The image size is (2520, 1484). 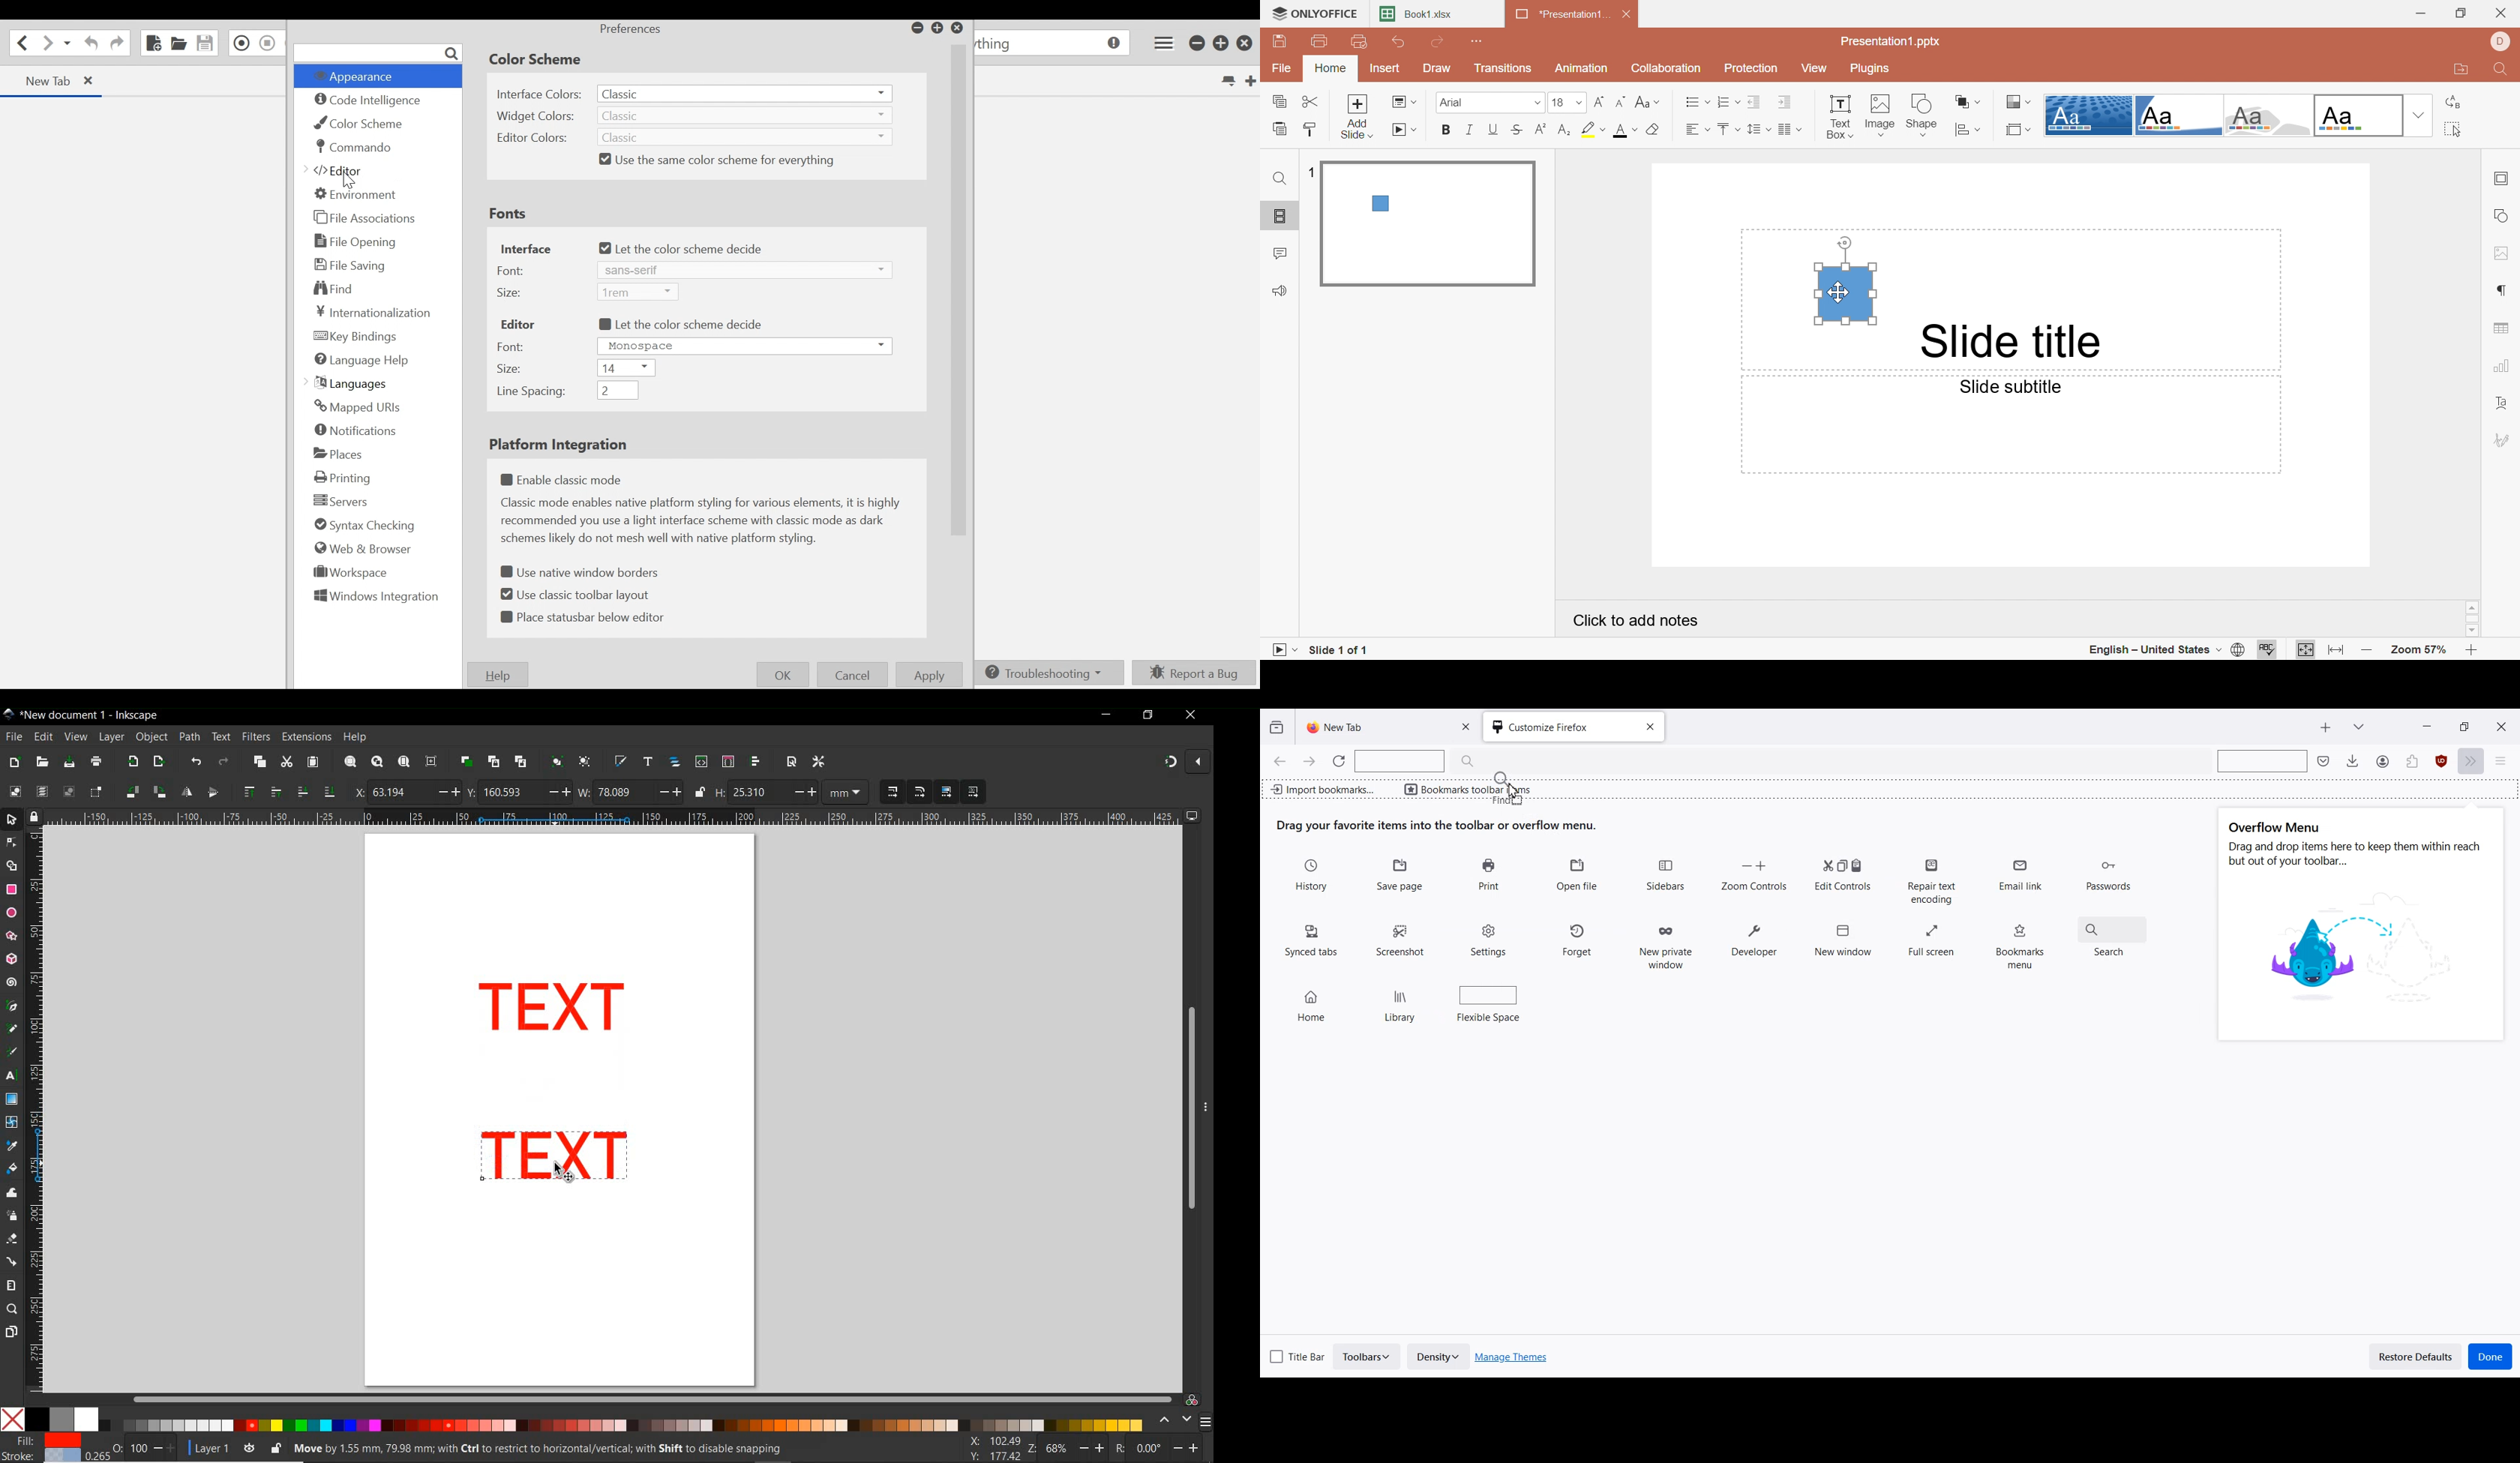 What do you see at coordinates (1580, 67) in the screenshot?
I see `Animation` at bounding box center [1580, 67].